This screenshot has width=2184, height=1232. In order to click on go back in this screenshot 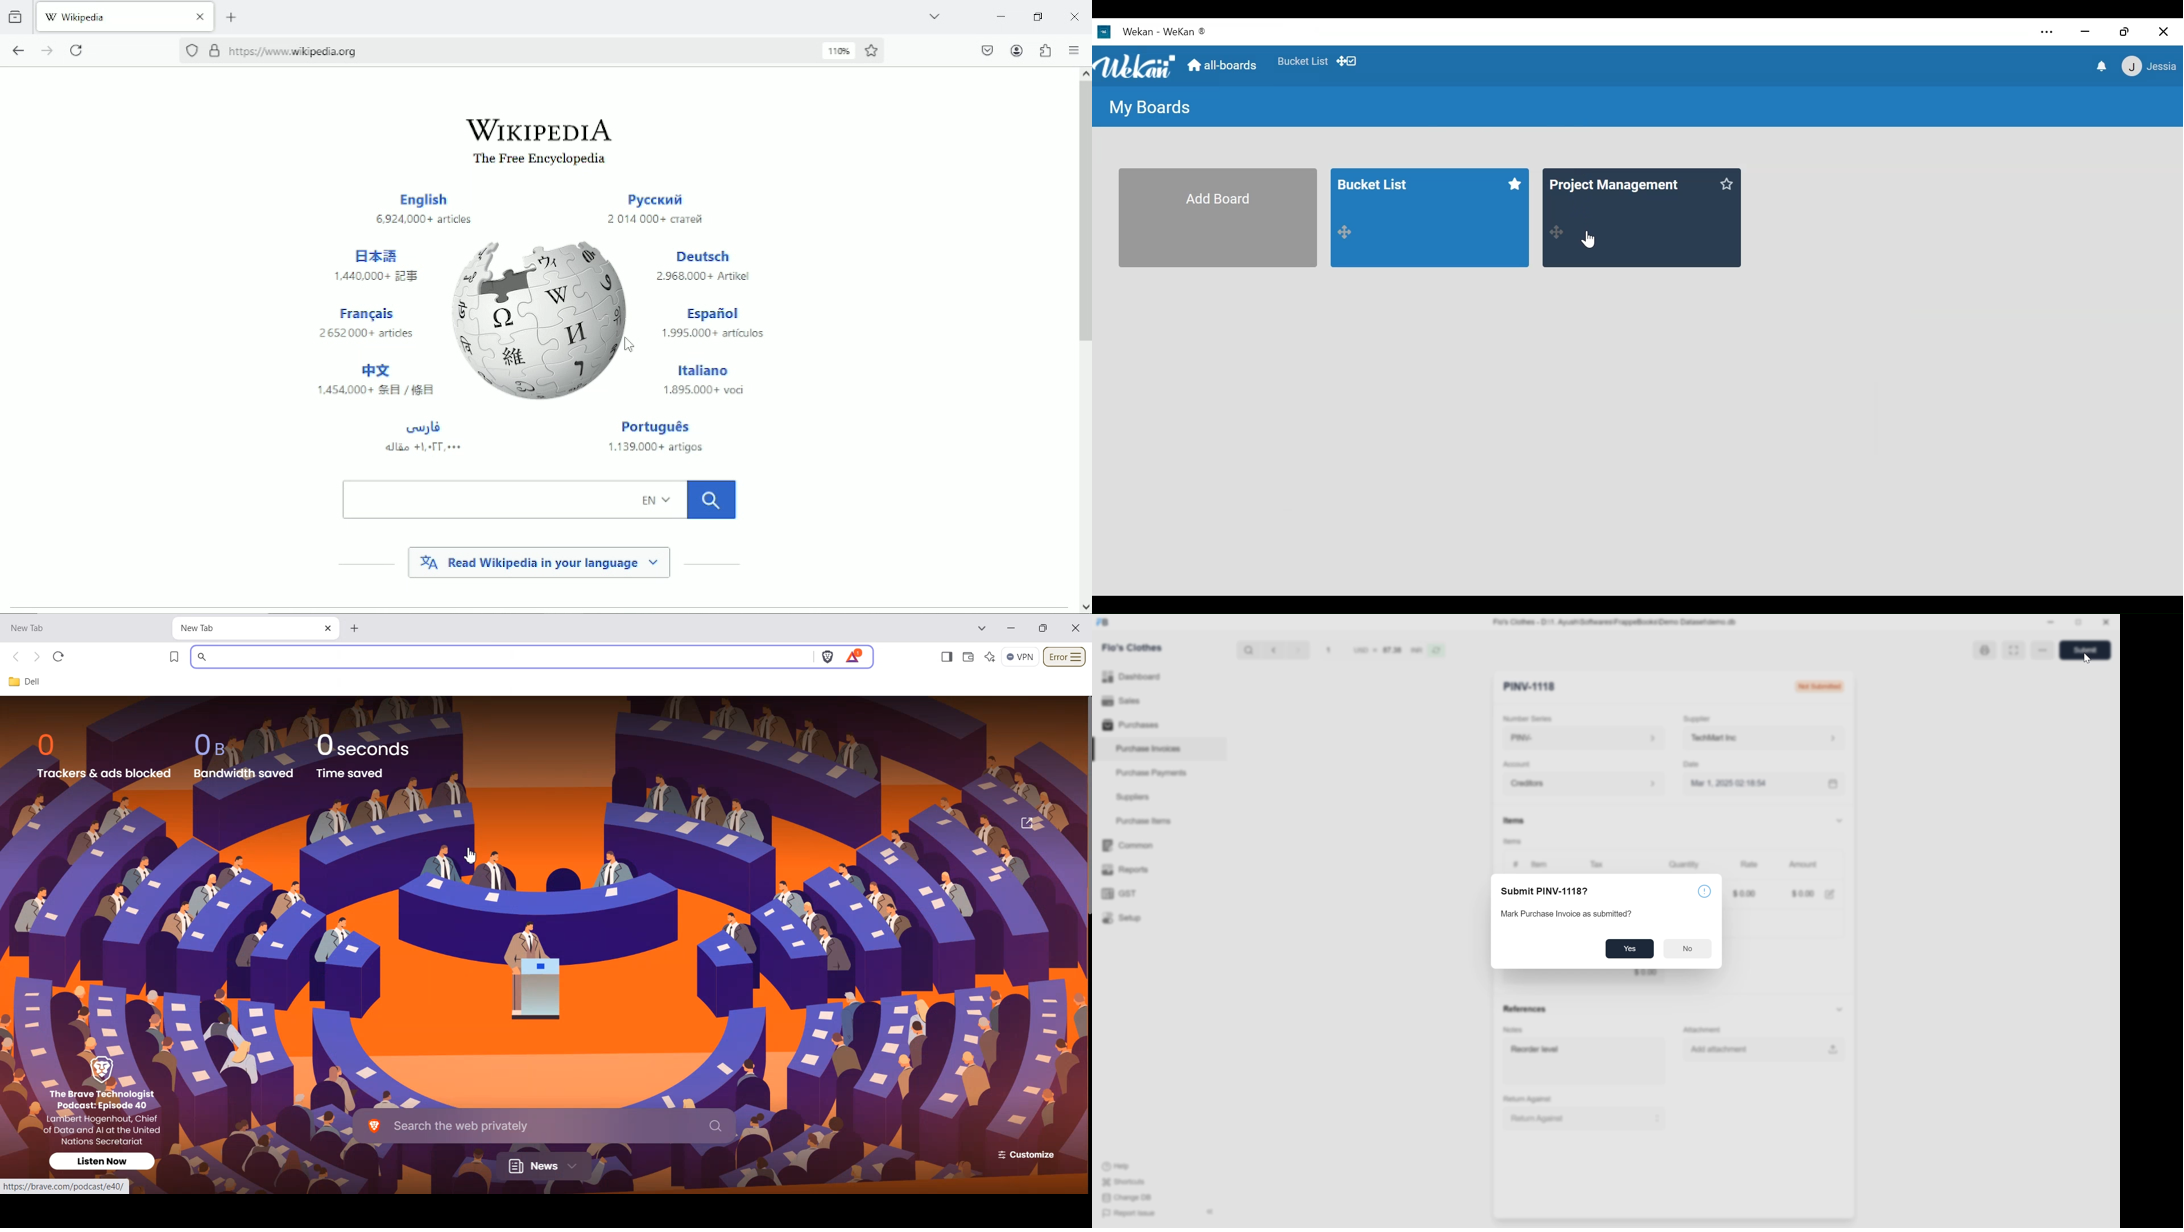, I will do `click(18, 48)`.